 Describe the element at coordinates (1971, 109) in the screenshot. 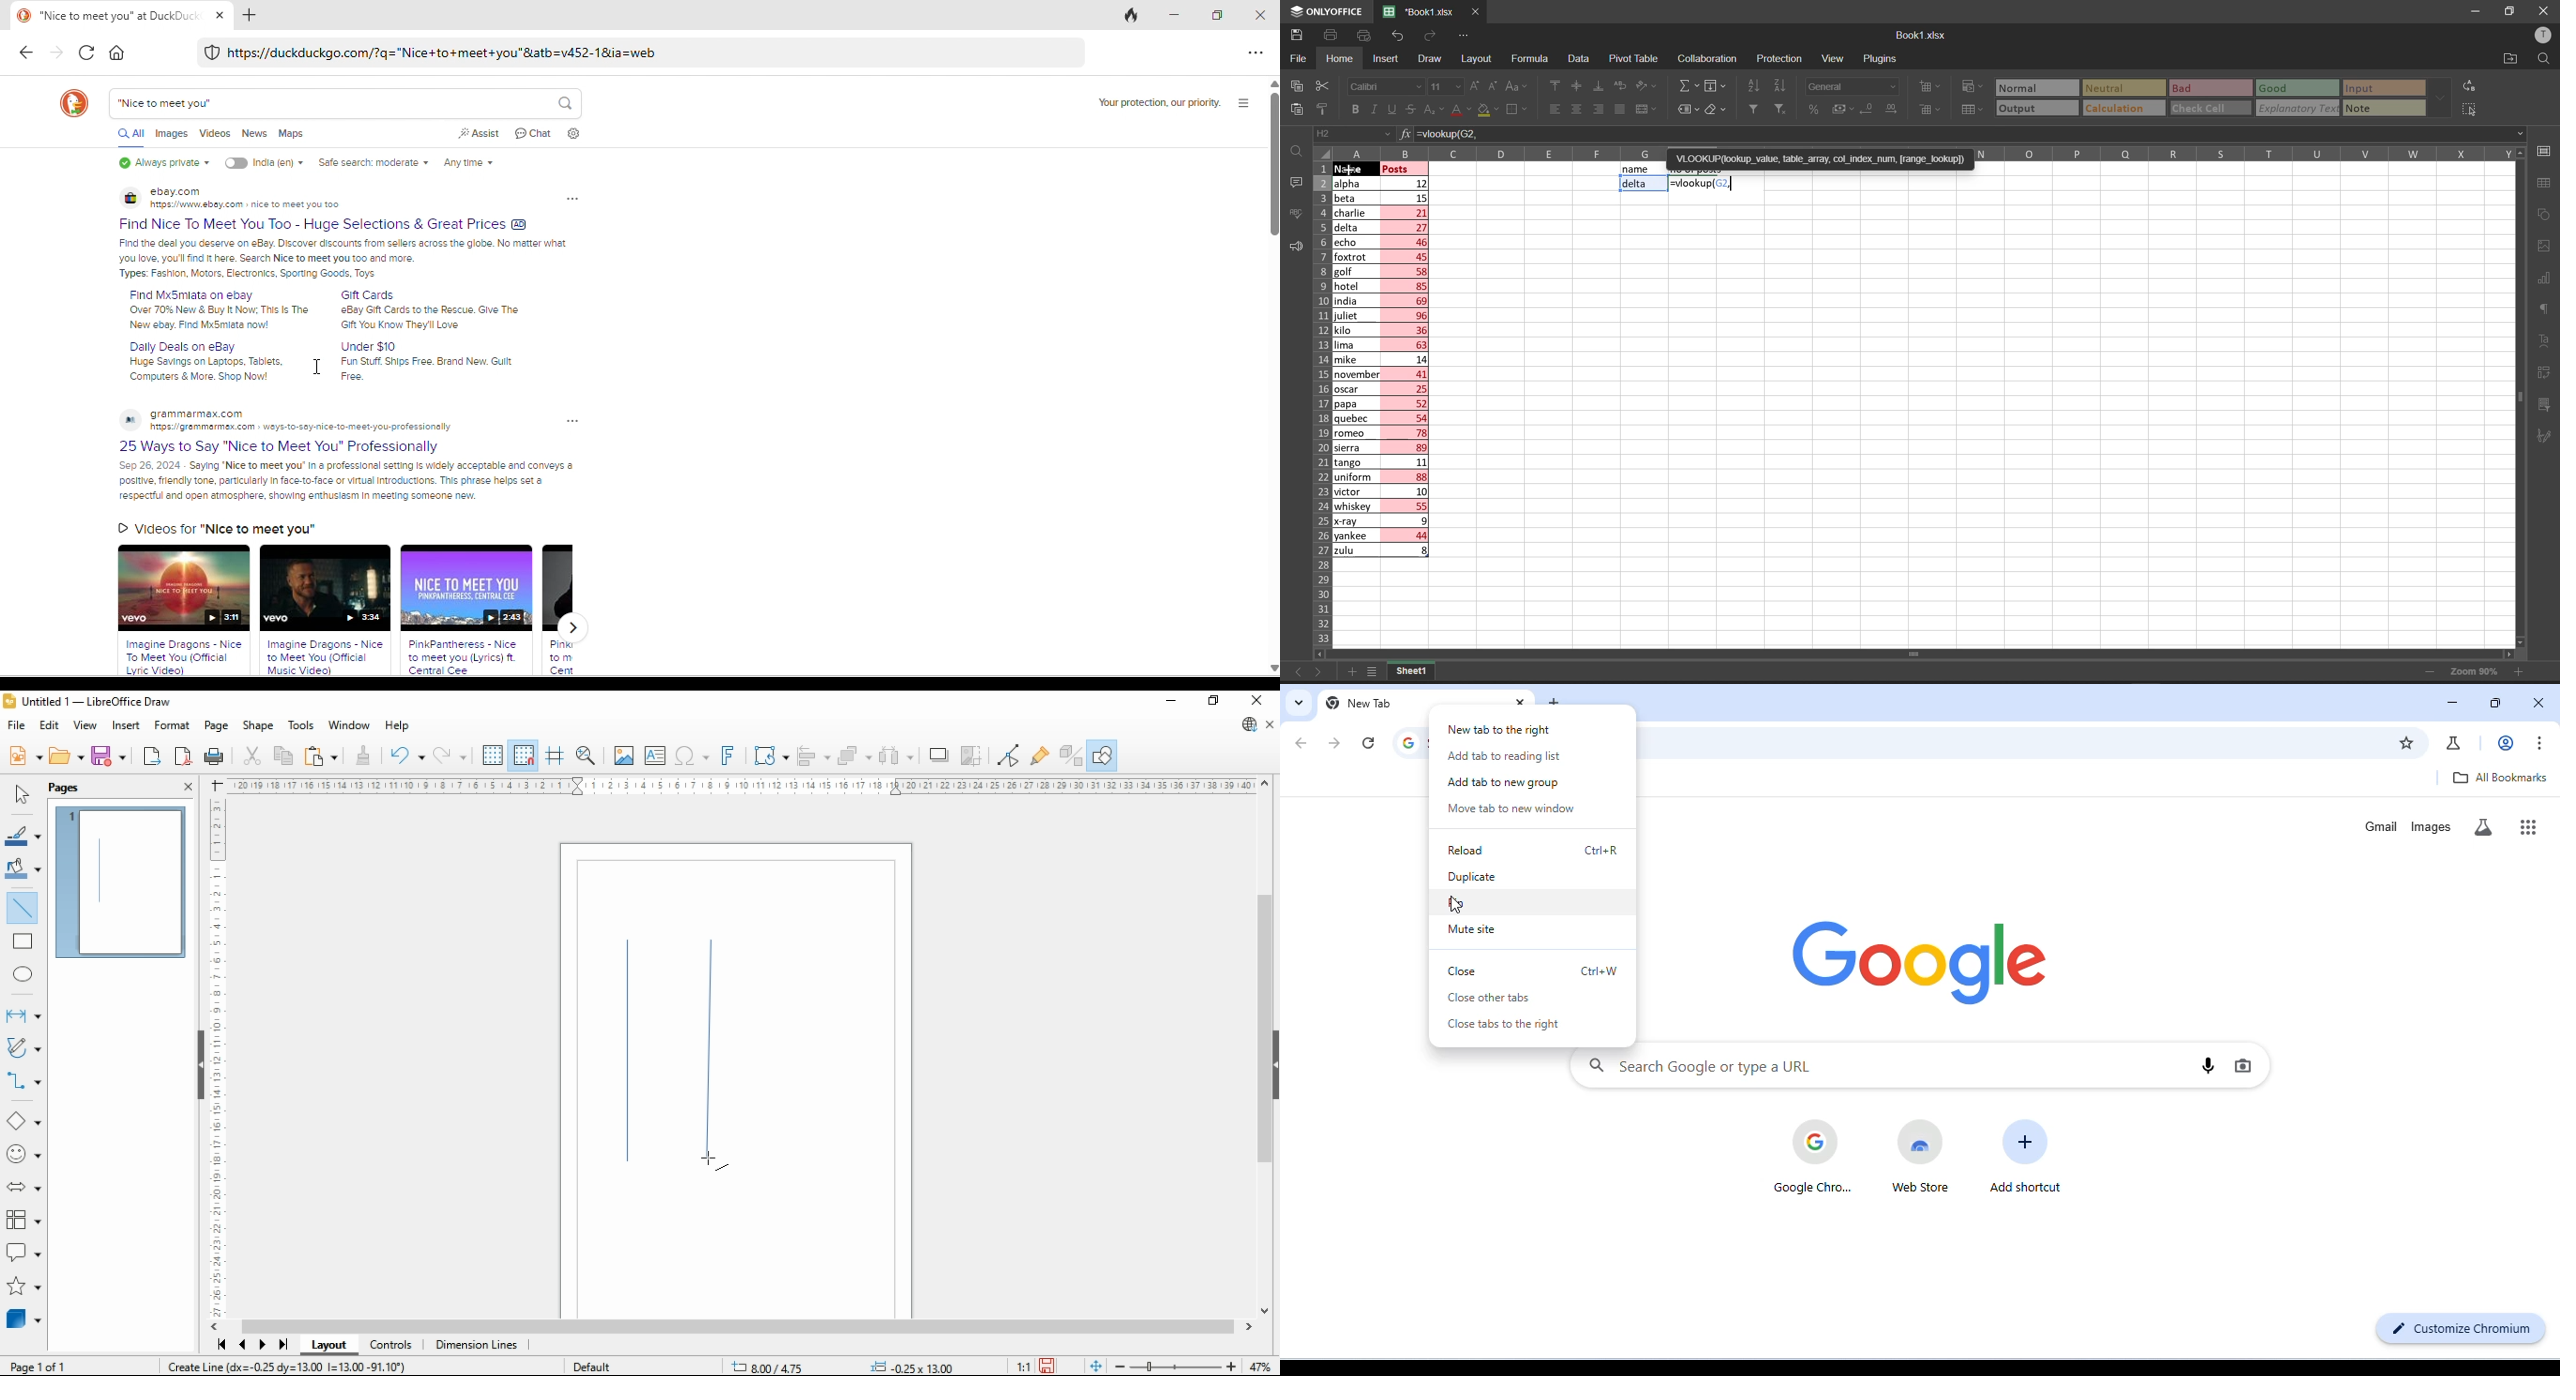

I see `format as table` at that location.